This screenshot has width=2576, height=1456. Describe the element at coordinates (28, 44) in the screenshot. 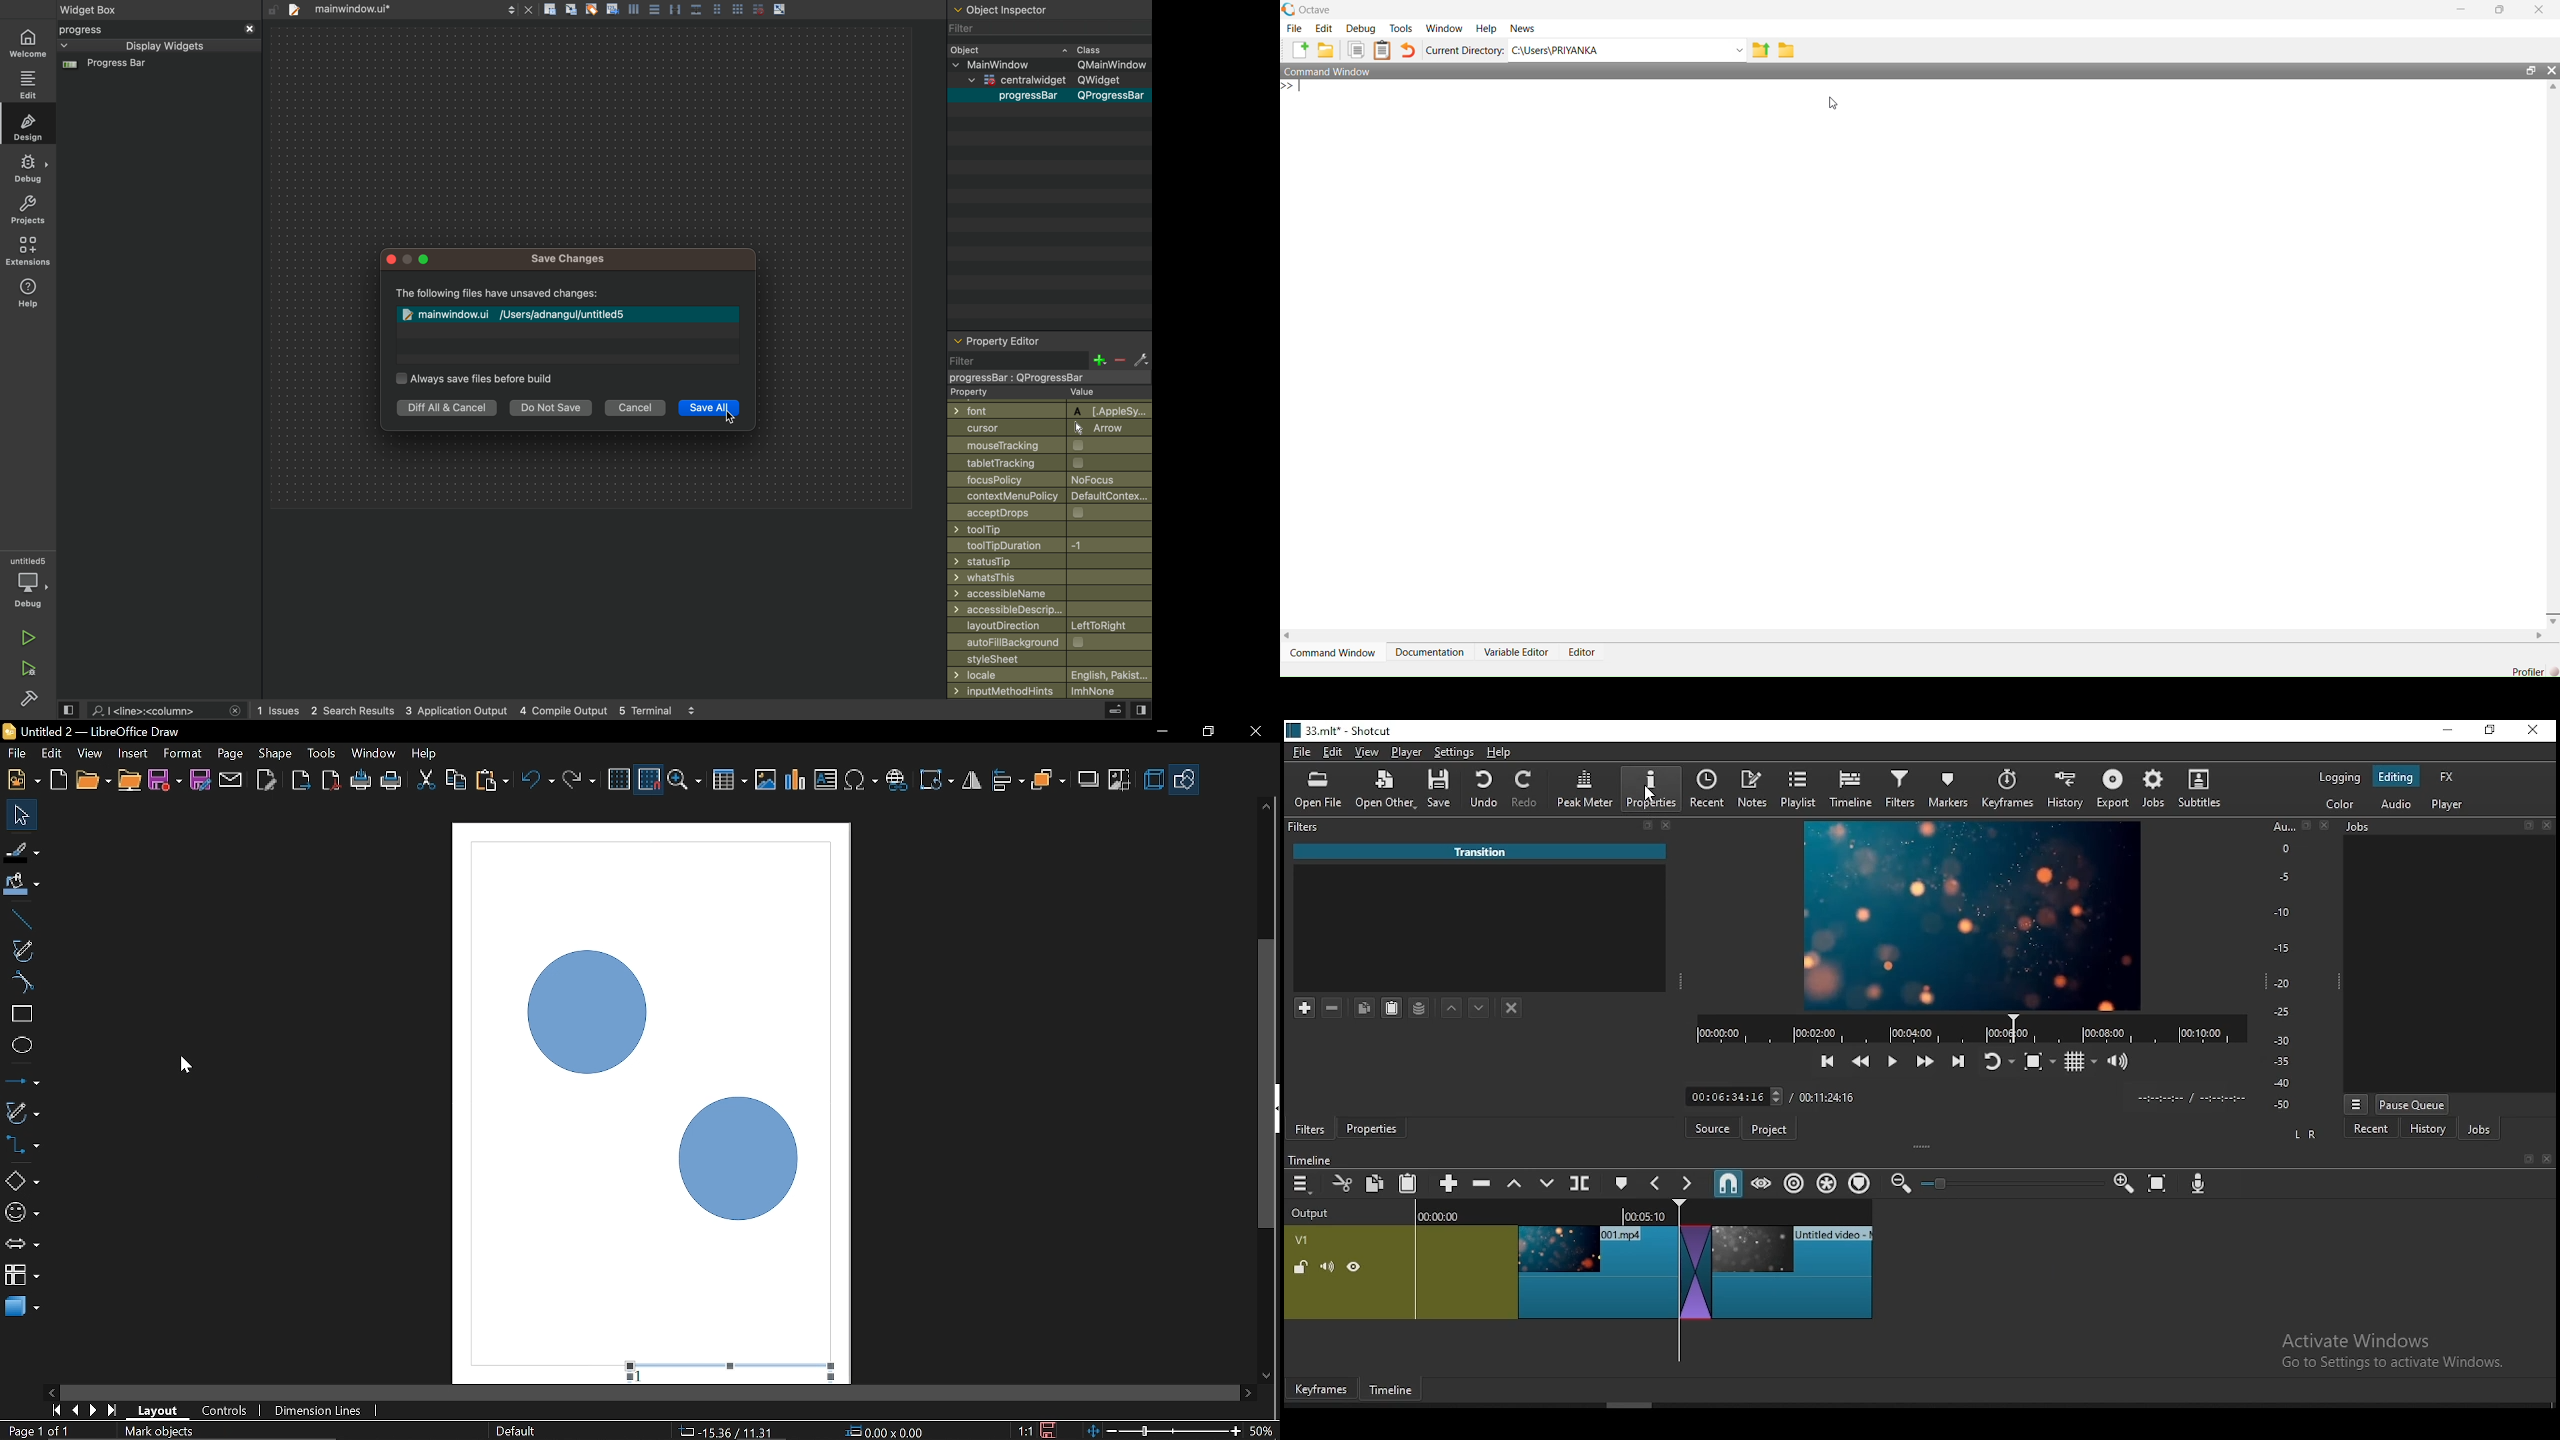

I see `home` at that location.